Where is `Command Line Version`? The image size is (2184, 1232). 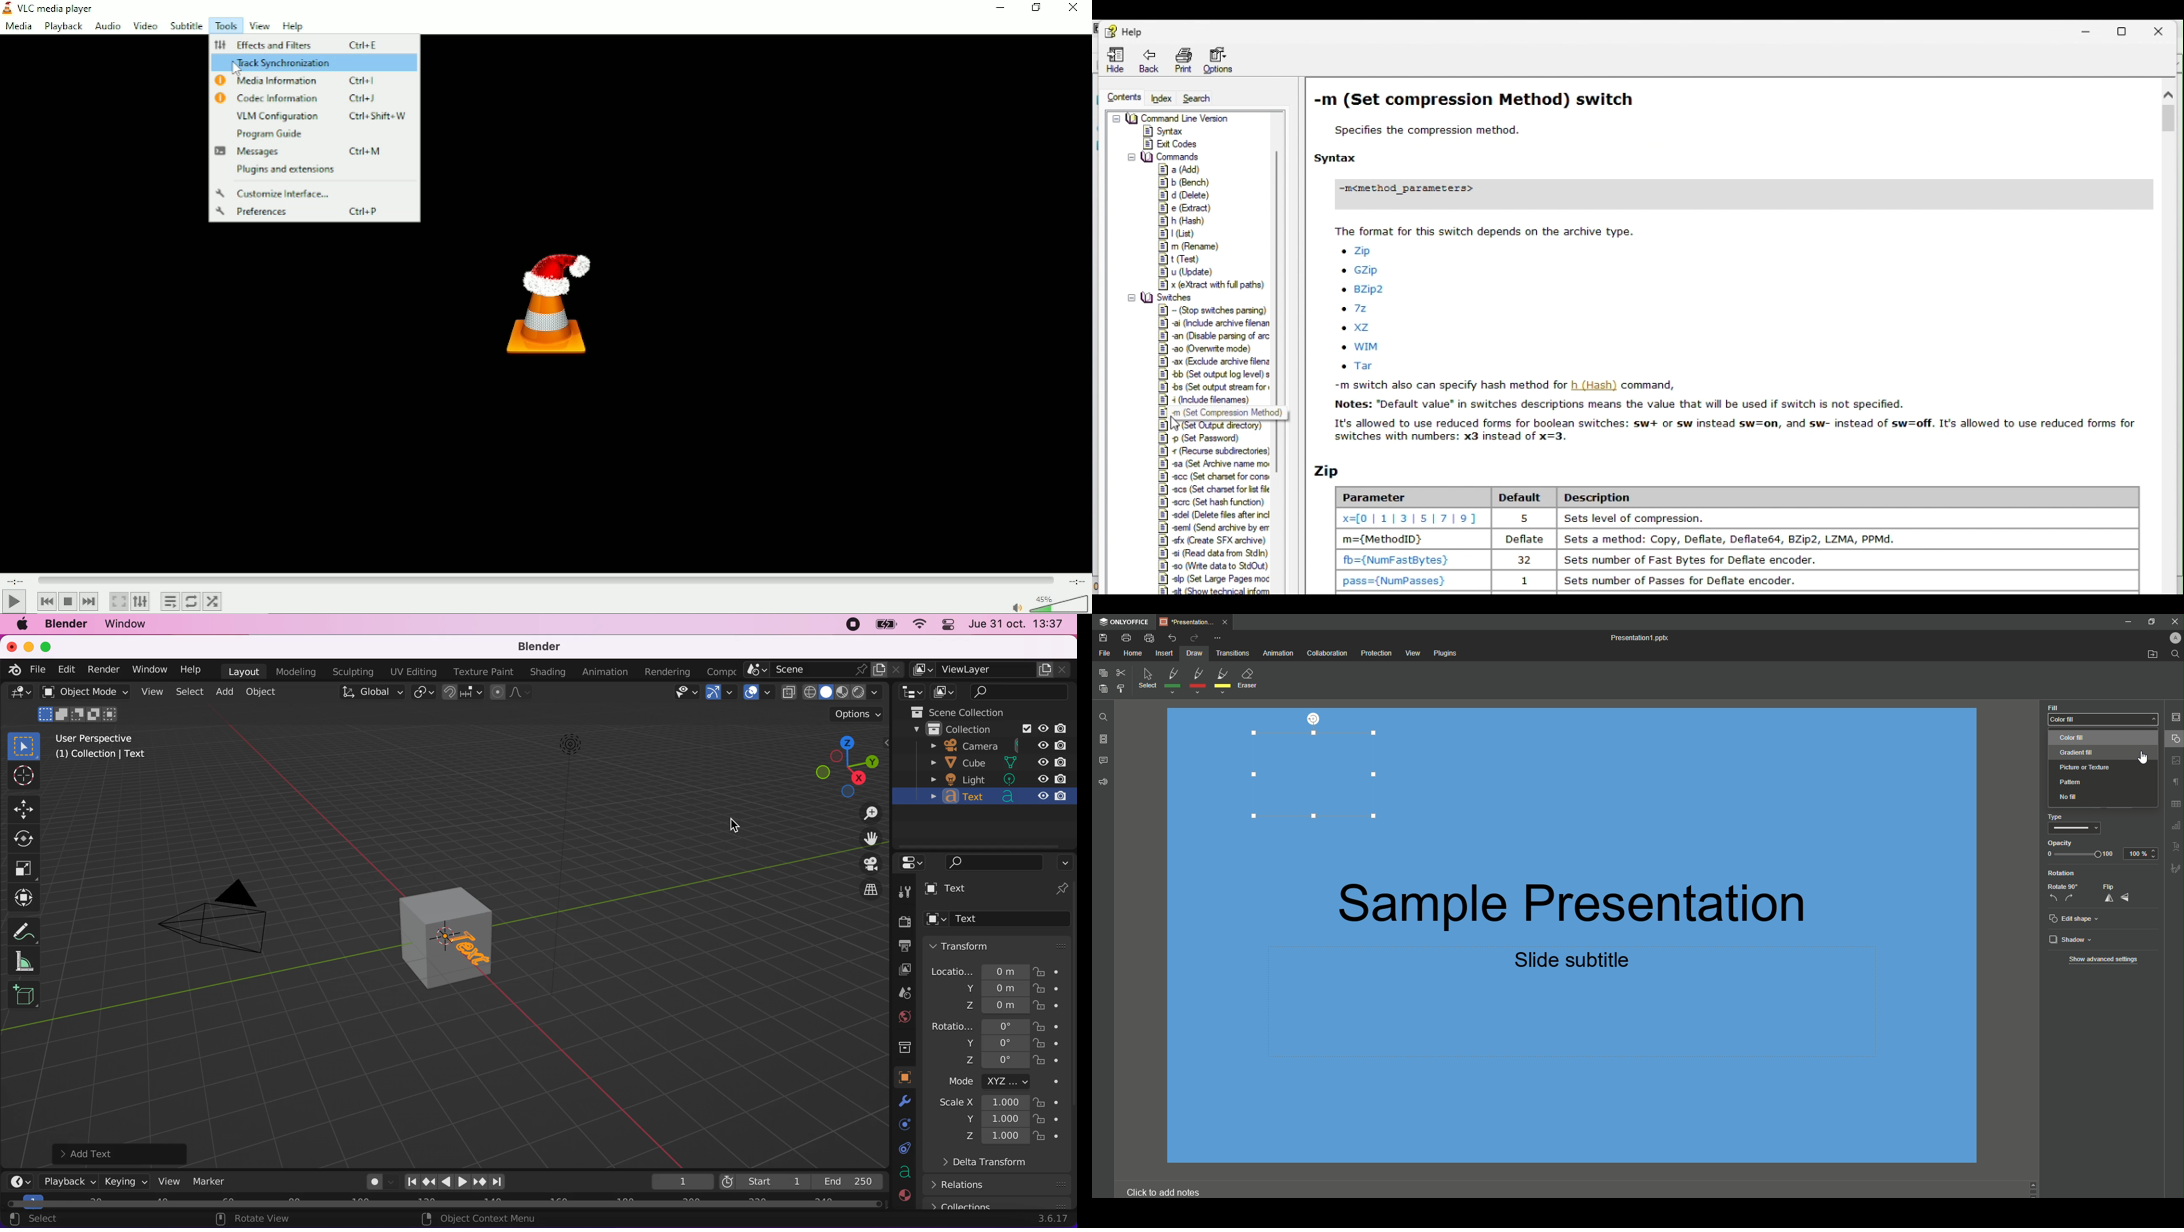 Command Line Version is located at coordinates (1175, 118).